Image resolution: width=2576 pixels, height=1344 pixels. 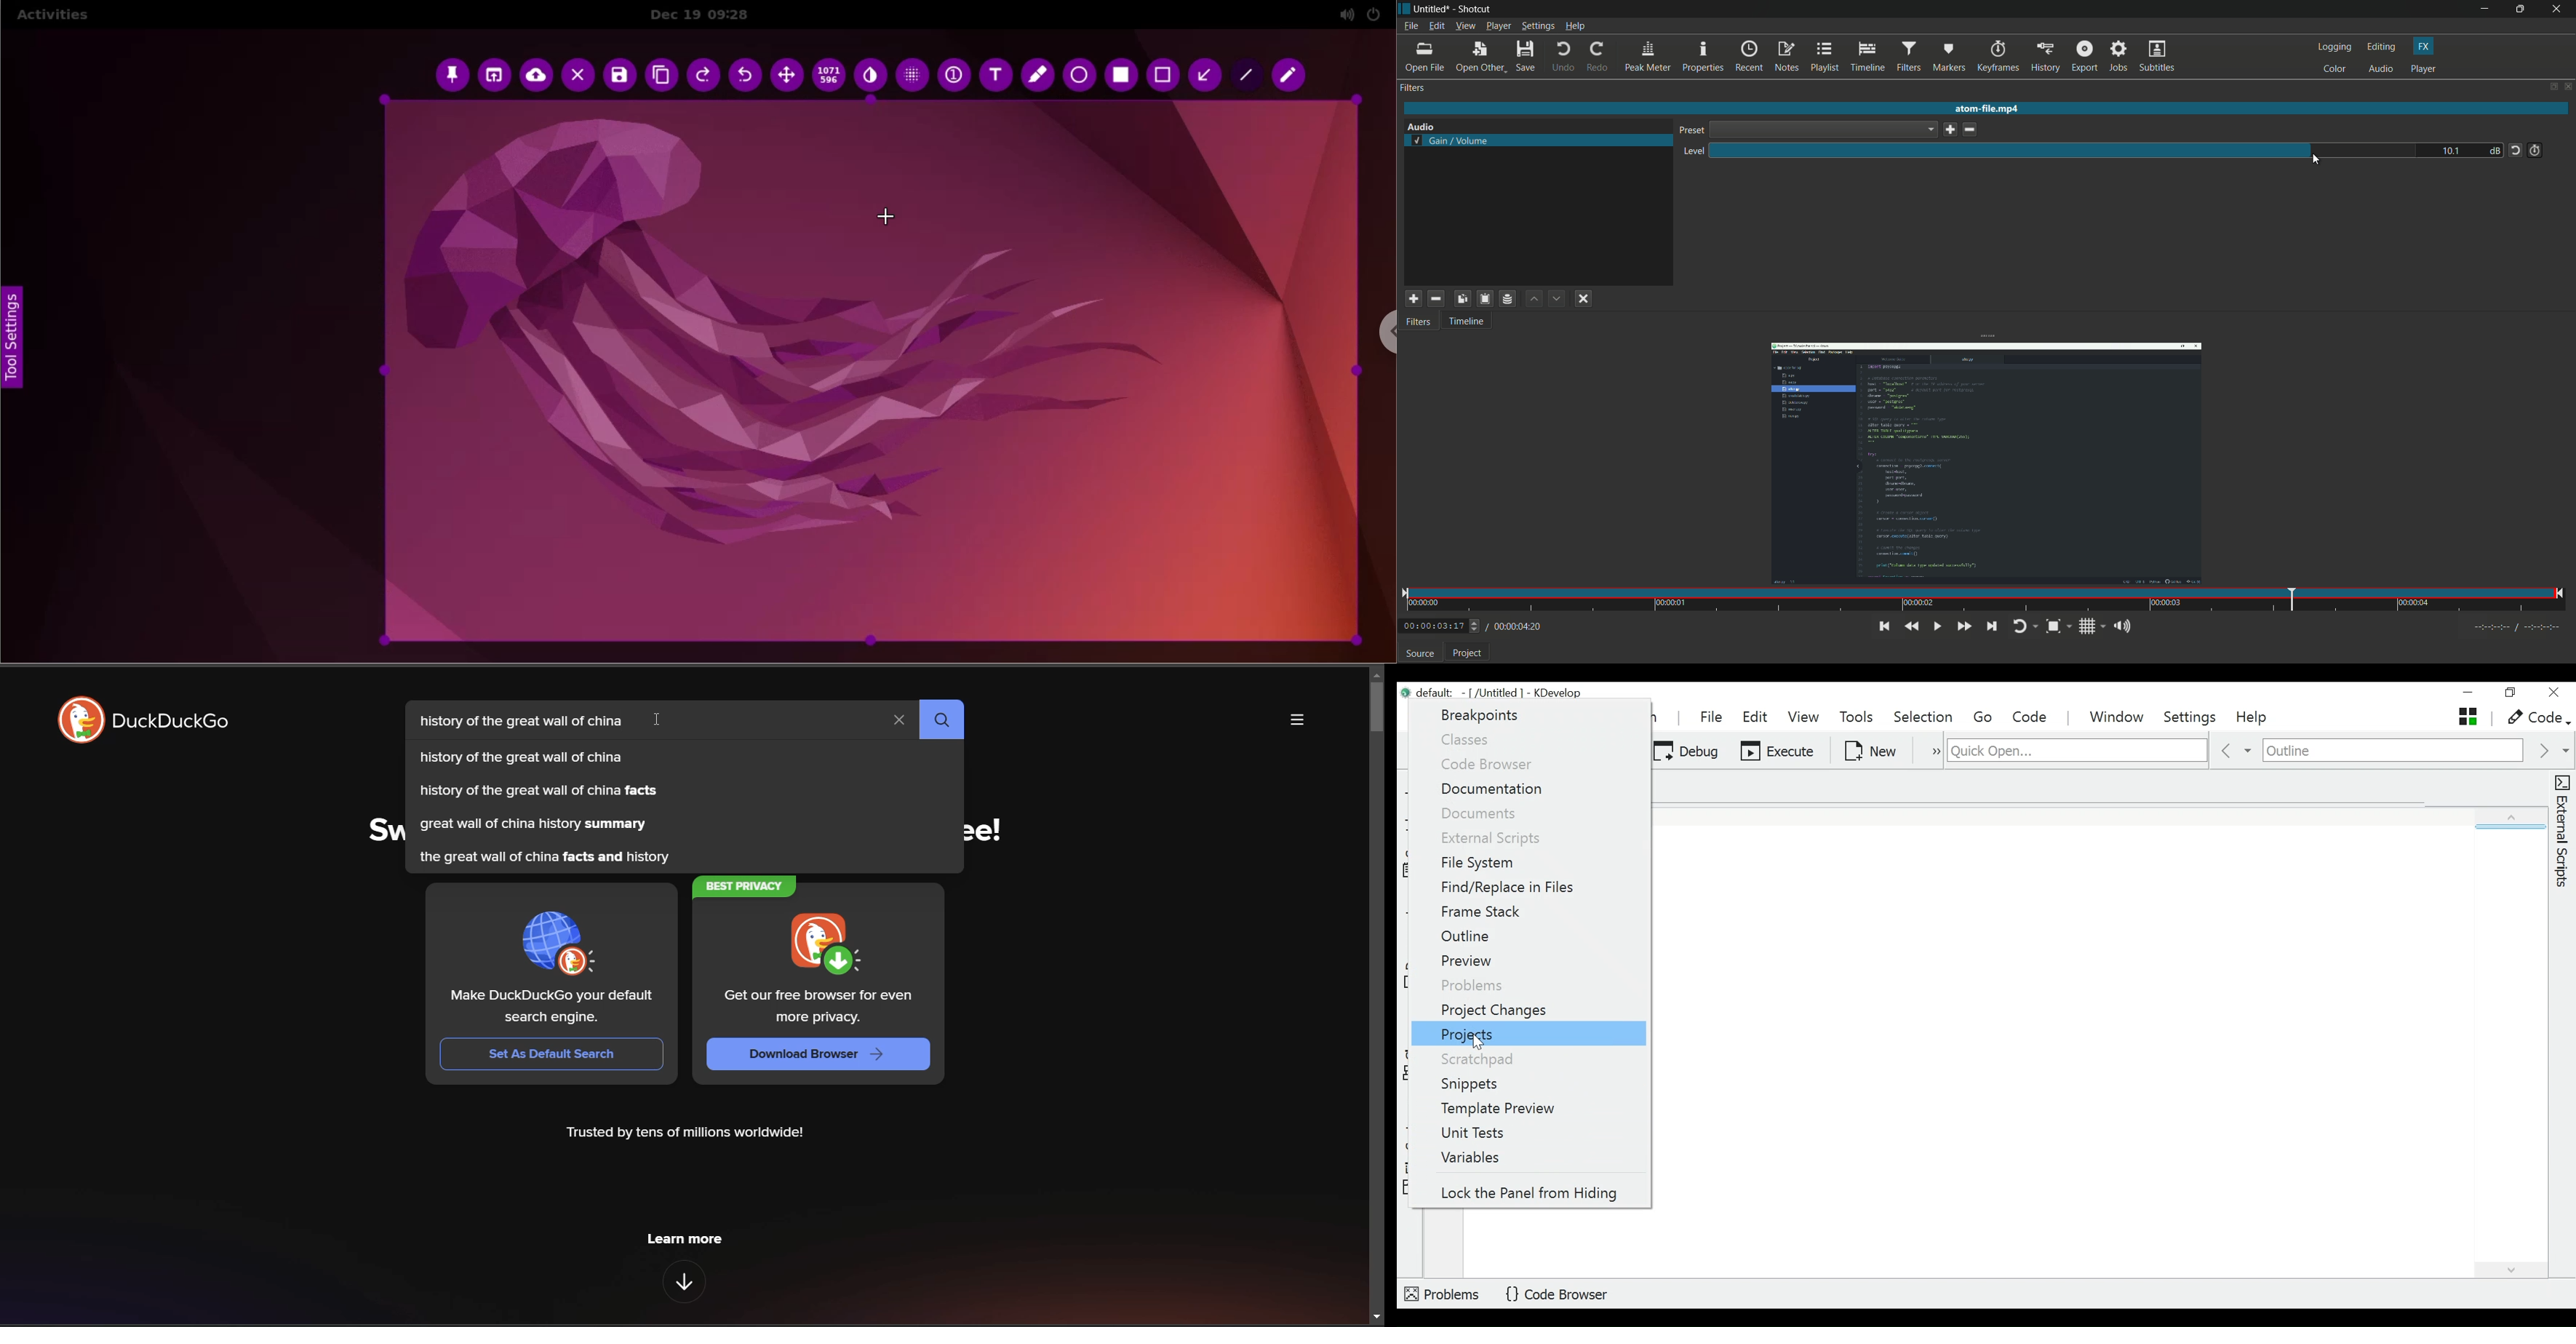 What do you see at coordinates (1937, 627) in the screenshot?
I see `toggle play or pause` at bounding box center [1937, 627].